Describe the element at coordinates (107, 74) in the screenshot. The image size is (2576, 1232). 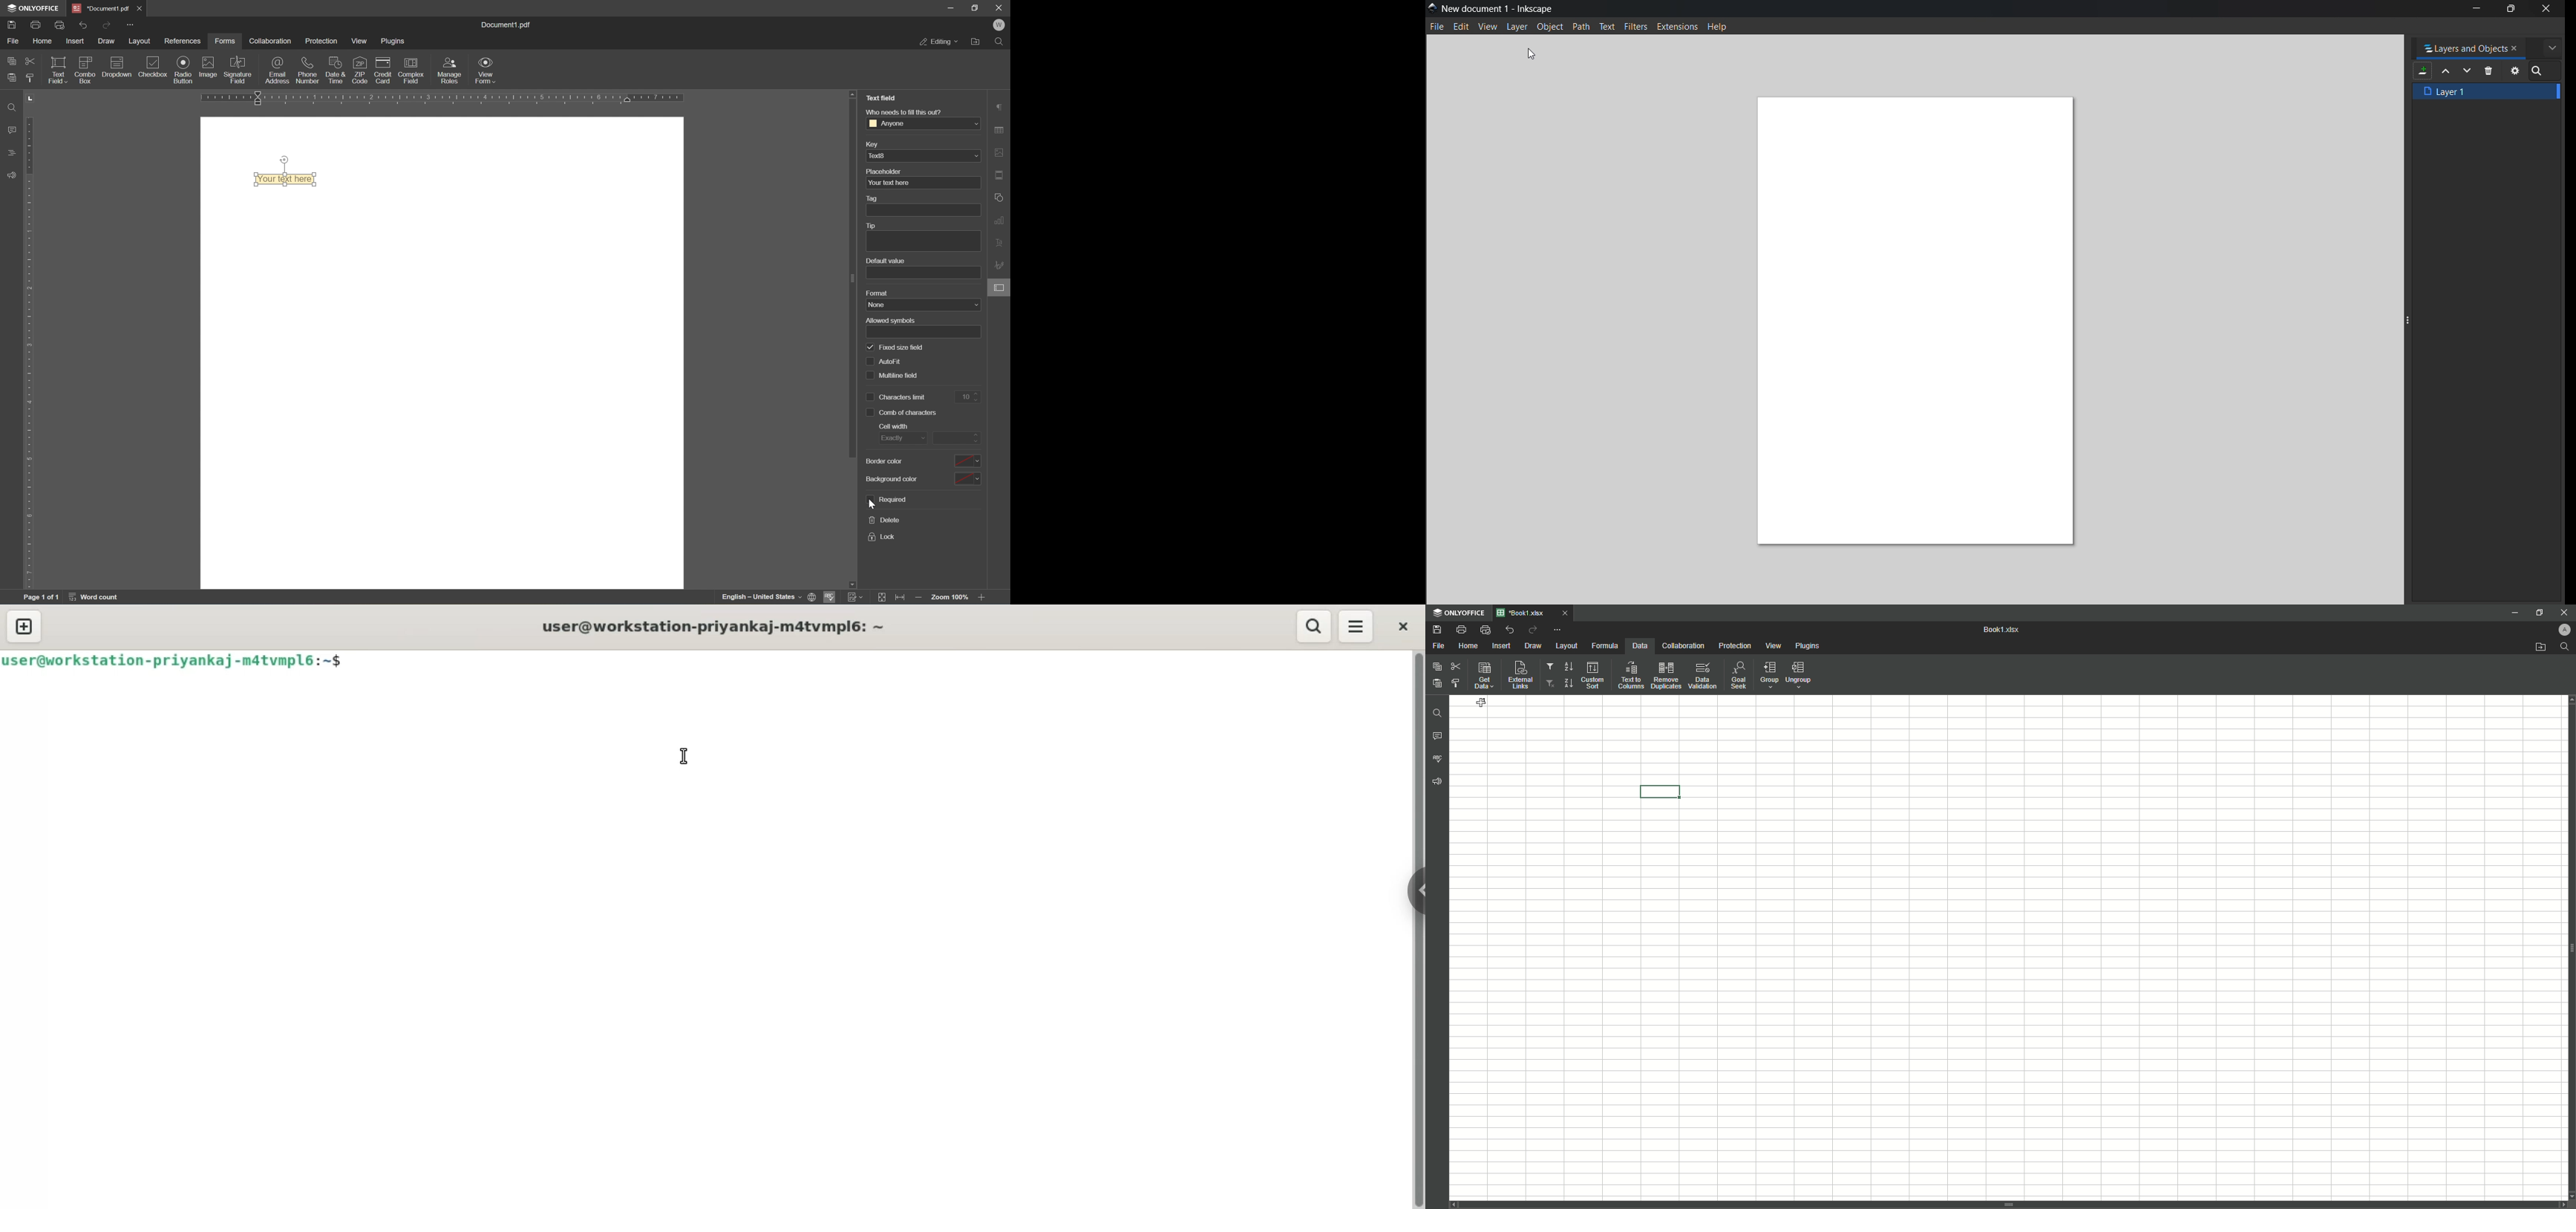
I see `insert fixed text field` at that location.